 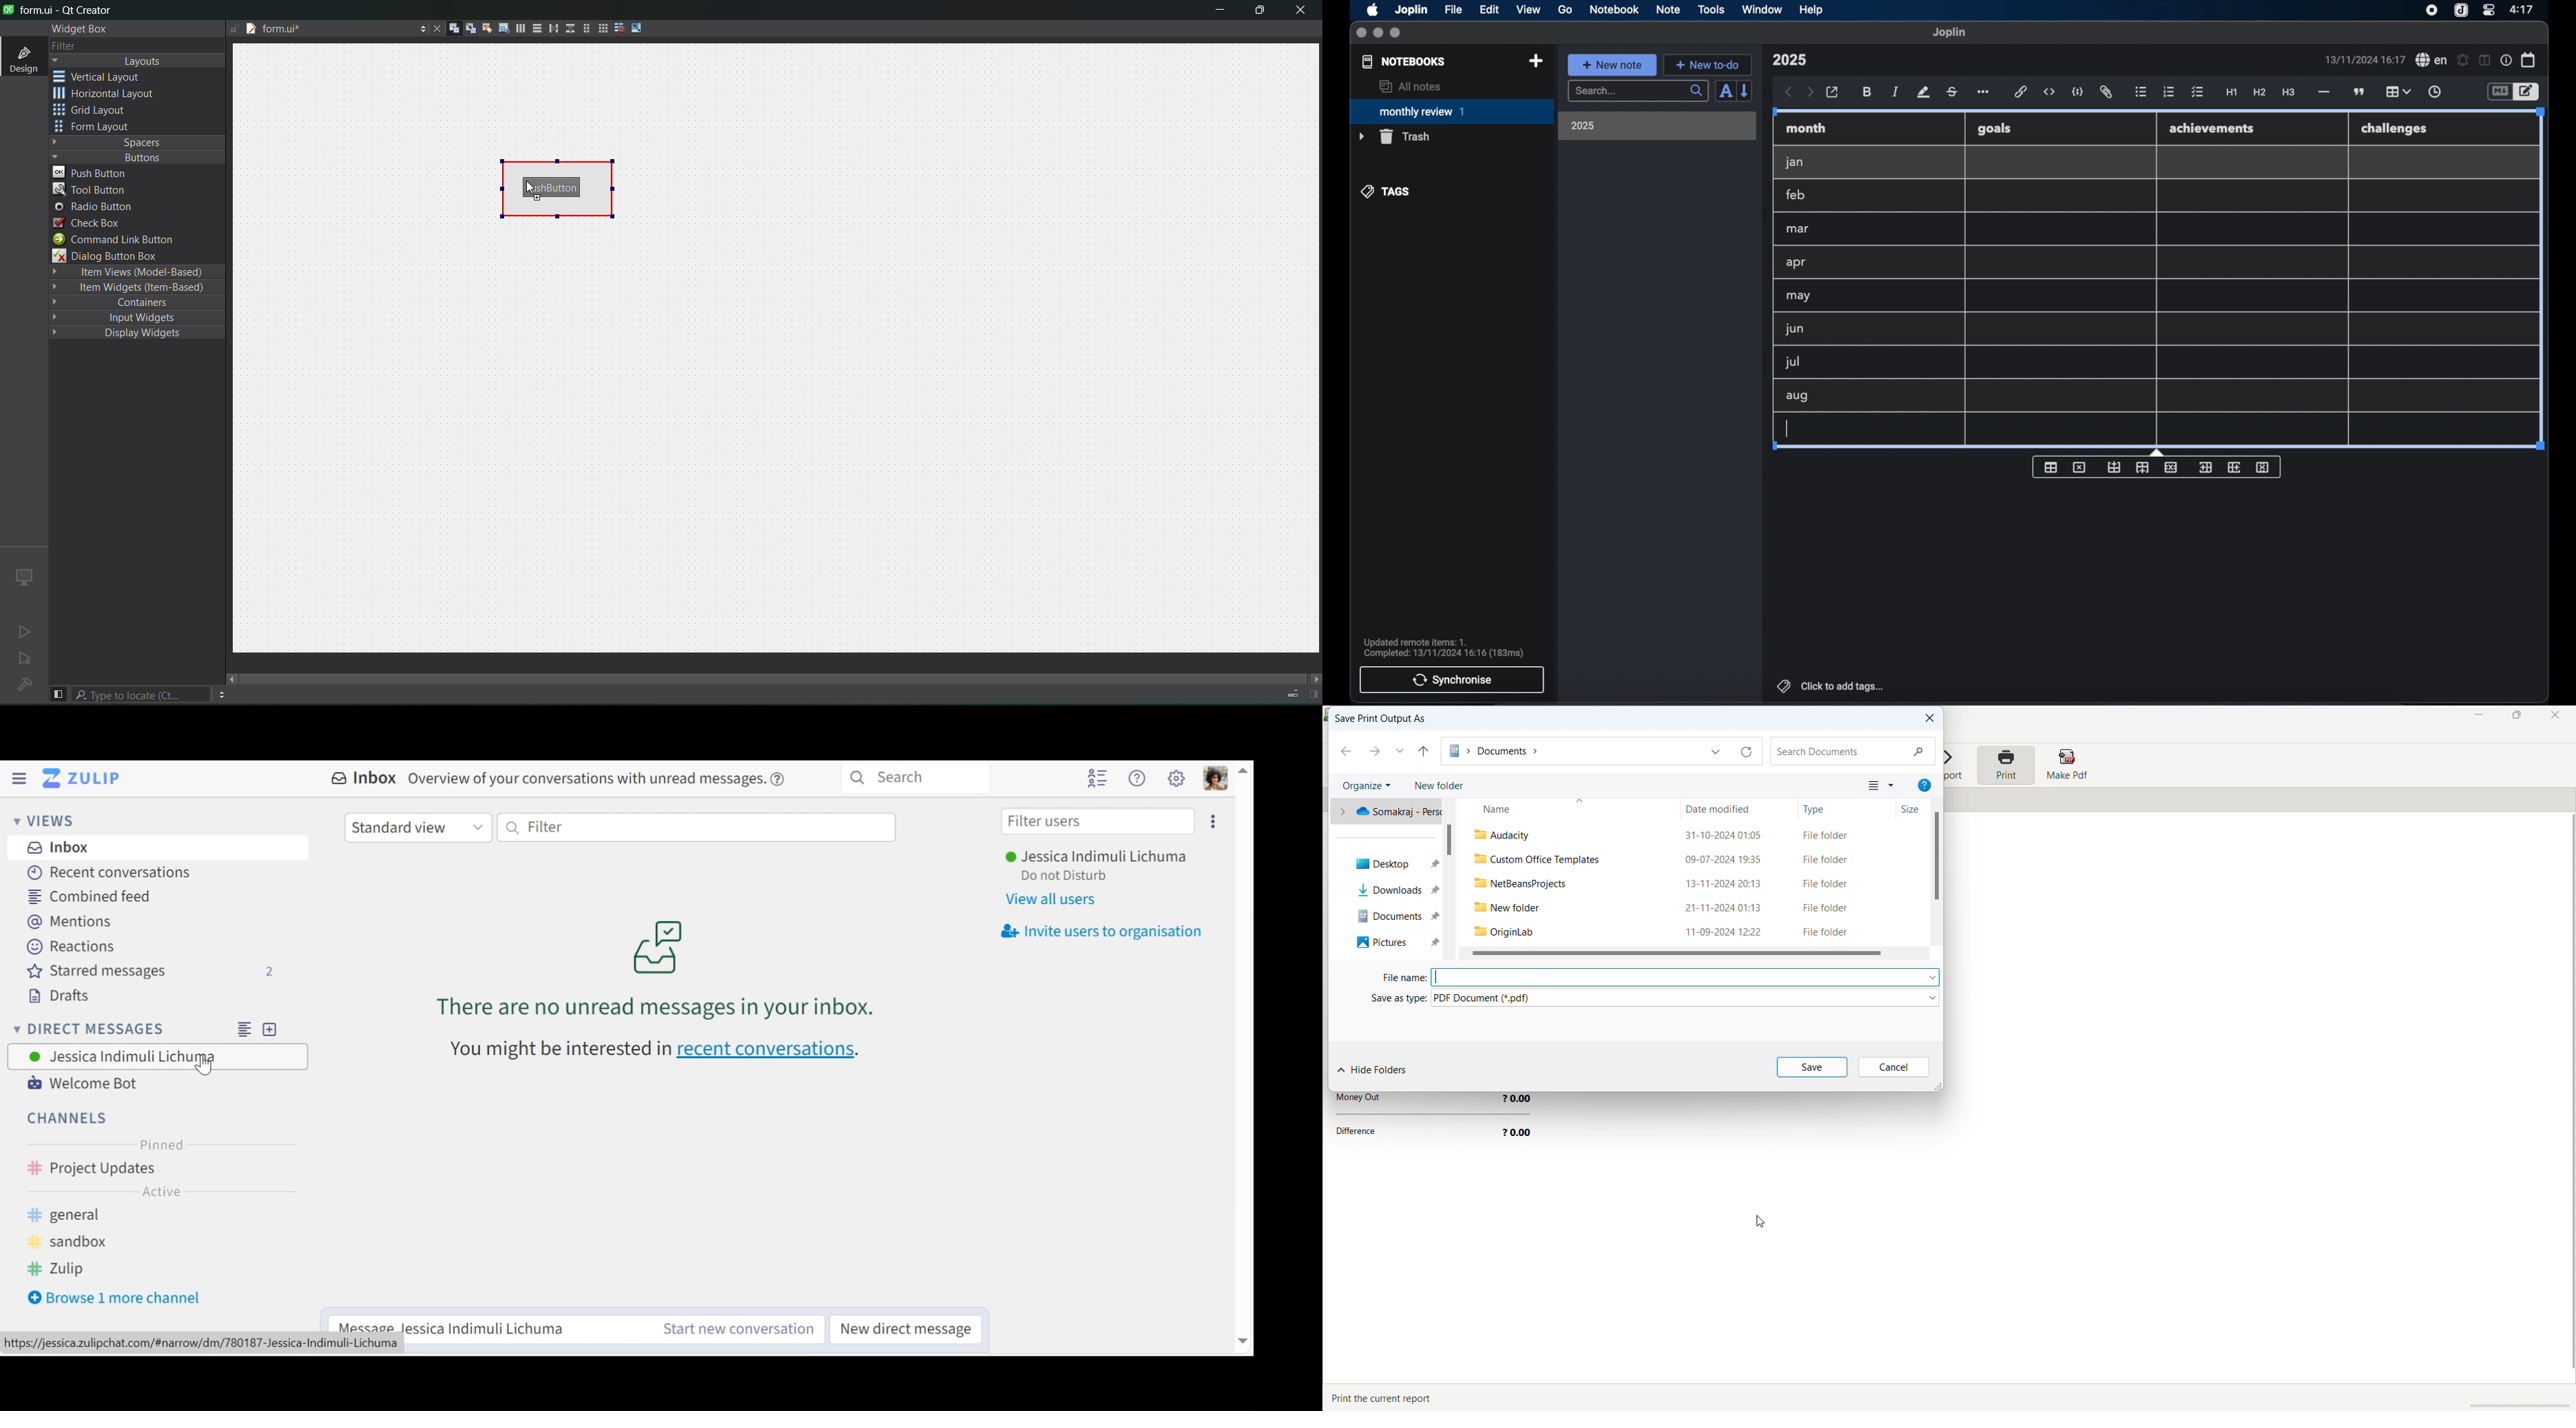 What do you see at coordinates (1386, 191) in the screenshot?
I see `tags` at bounding box center [1386, 191].